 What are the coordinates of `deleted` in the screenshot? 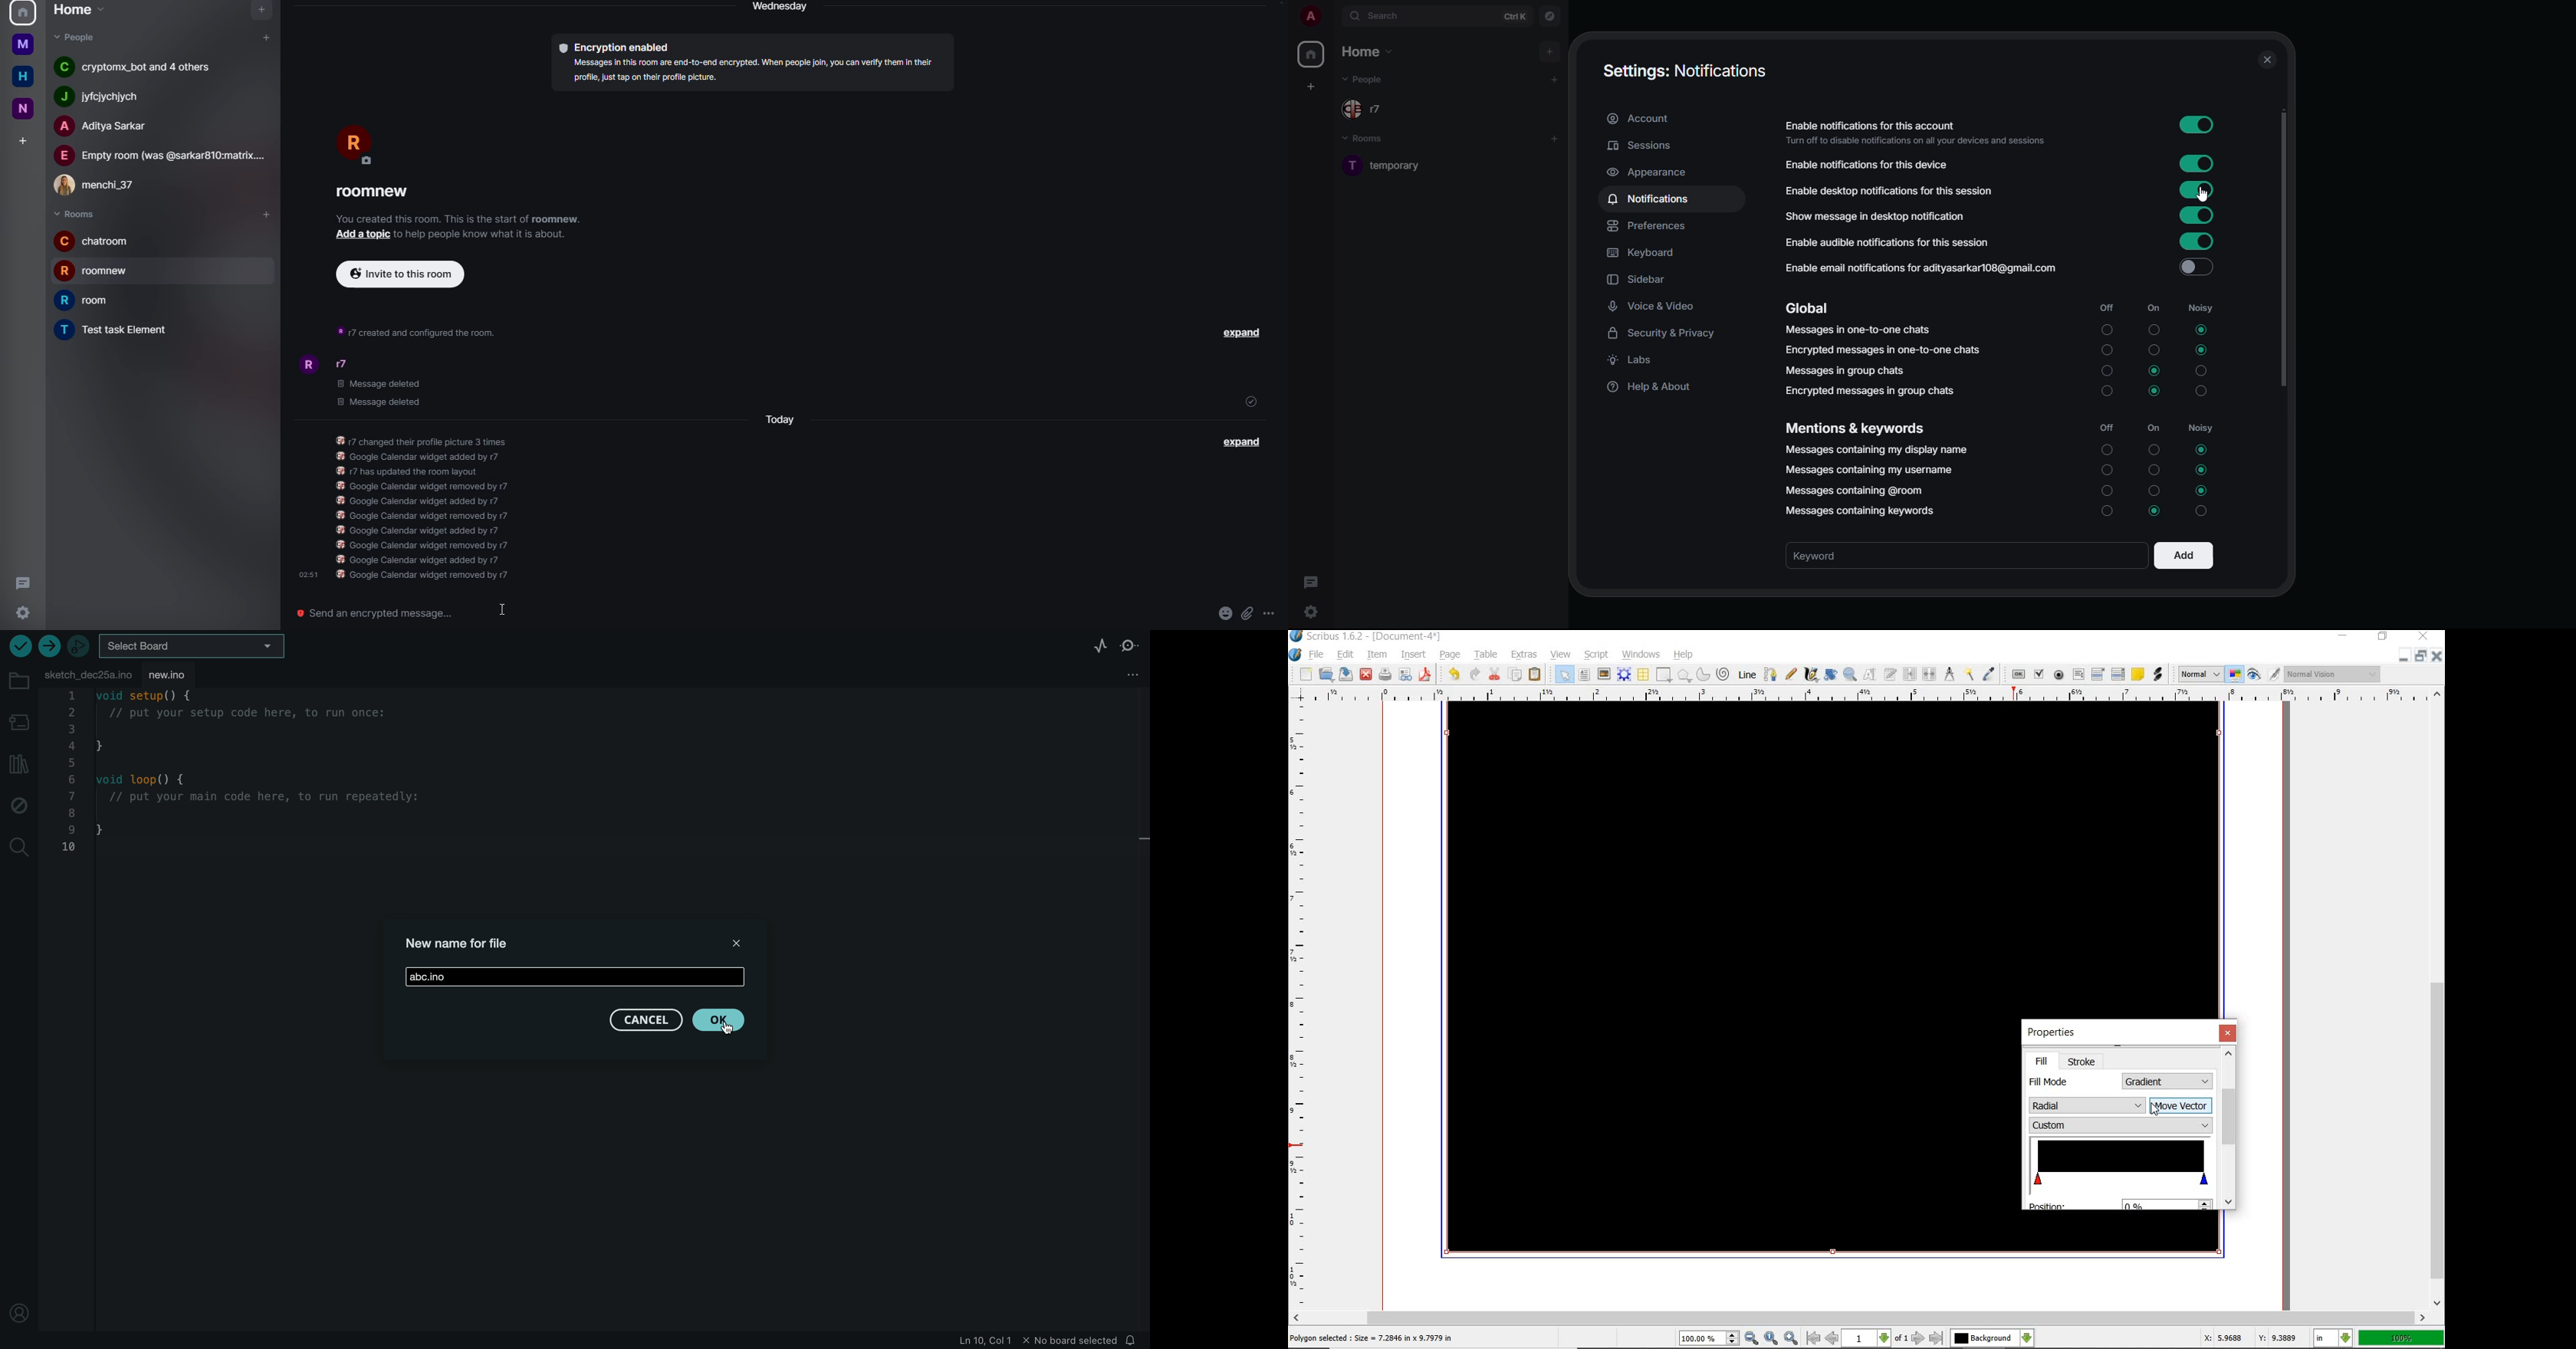 It's located at (380, 393).